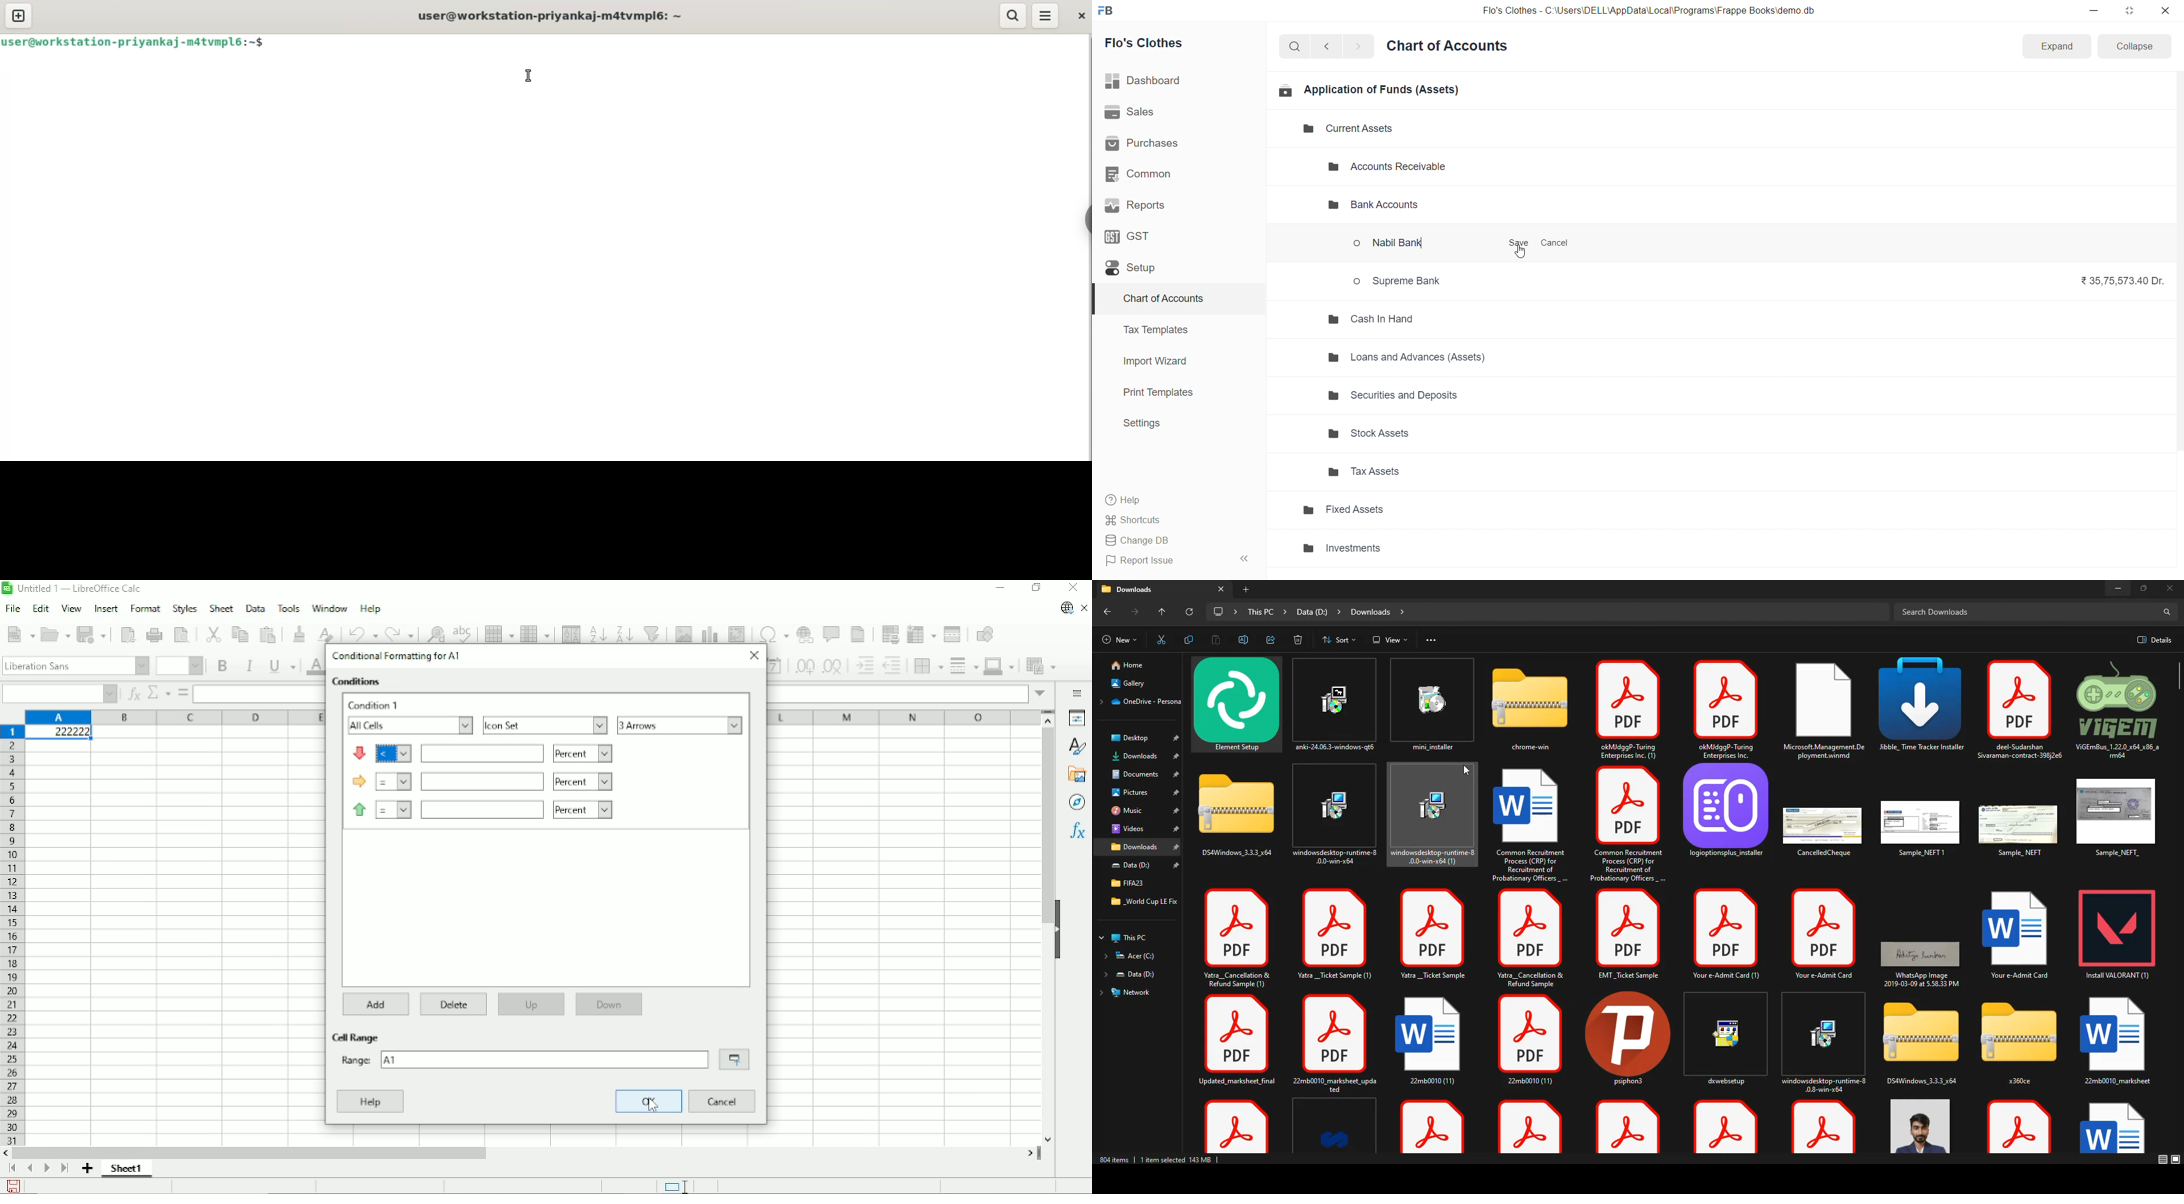 The height and width of the screenshot is (1204, 2184). I want to click on Chart of Accounts, so click(1450, 47).